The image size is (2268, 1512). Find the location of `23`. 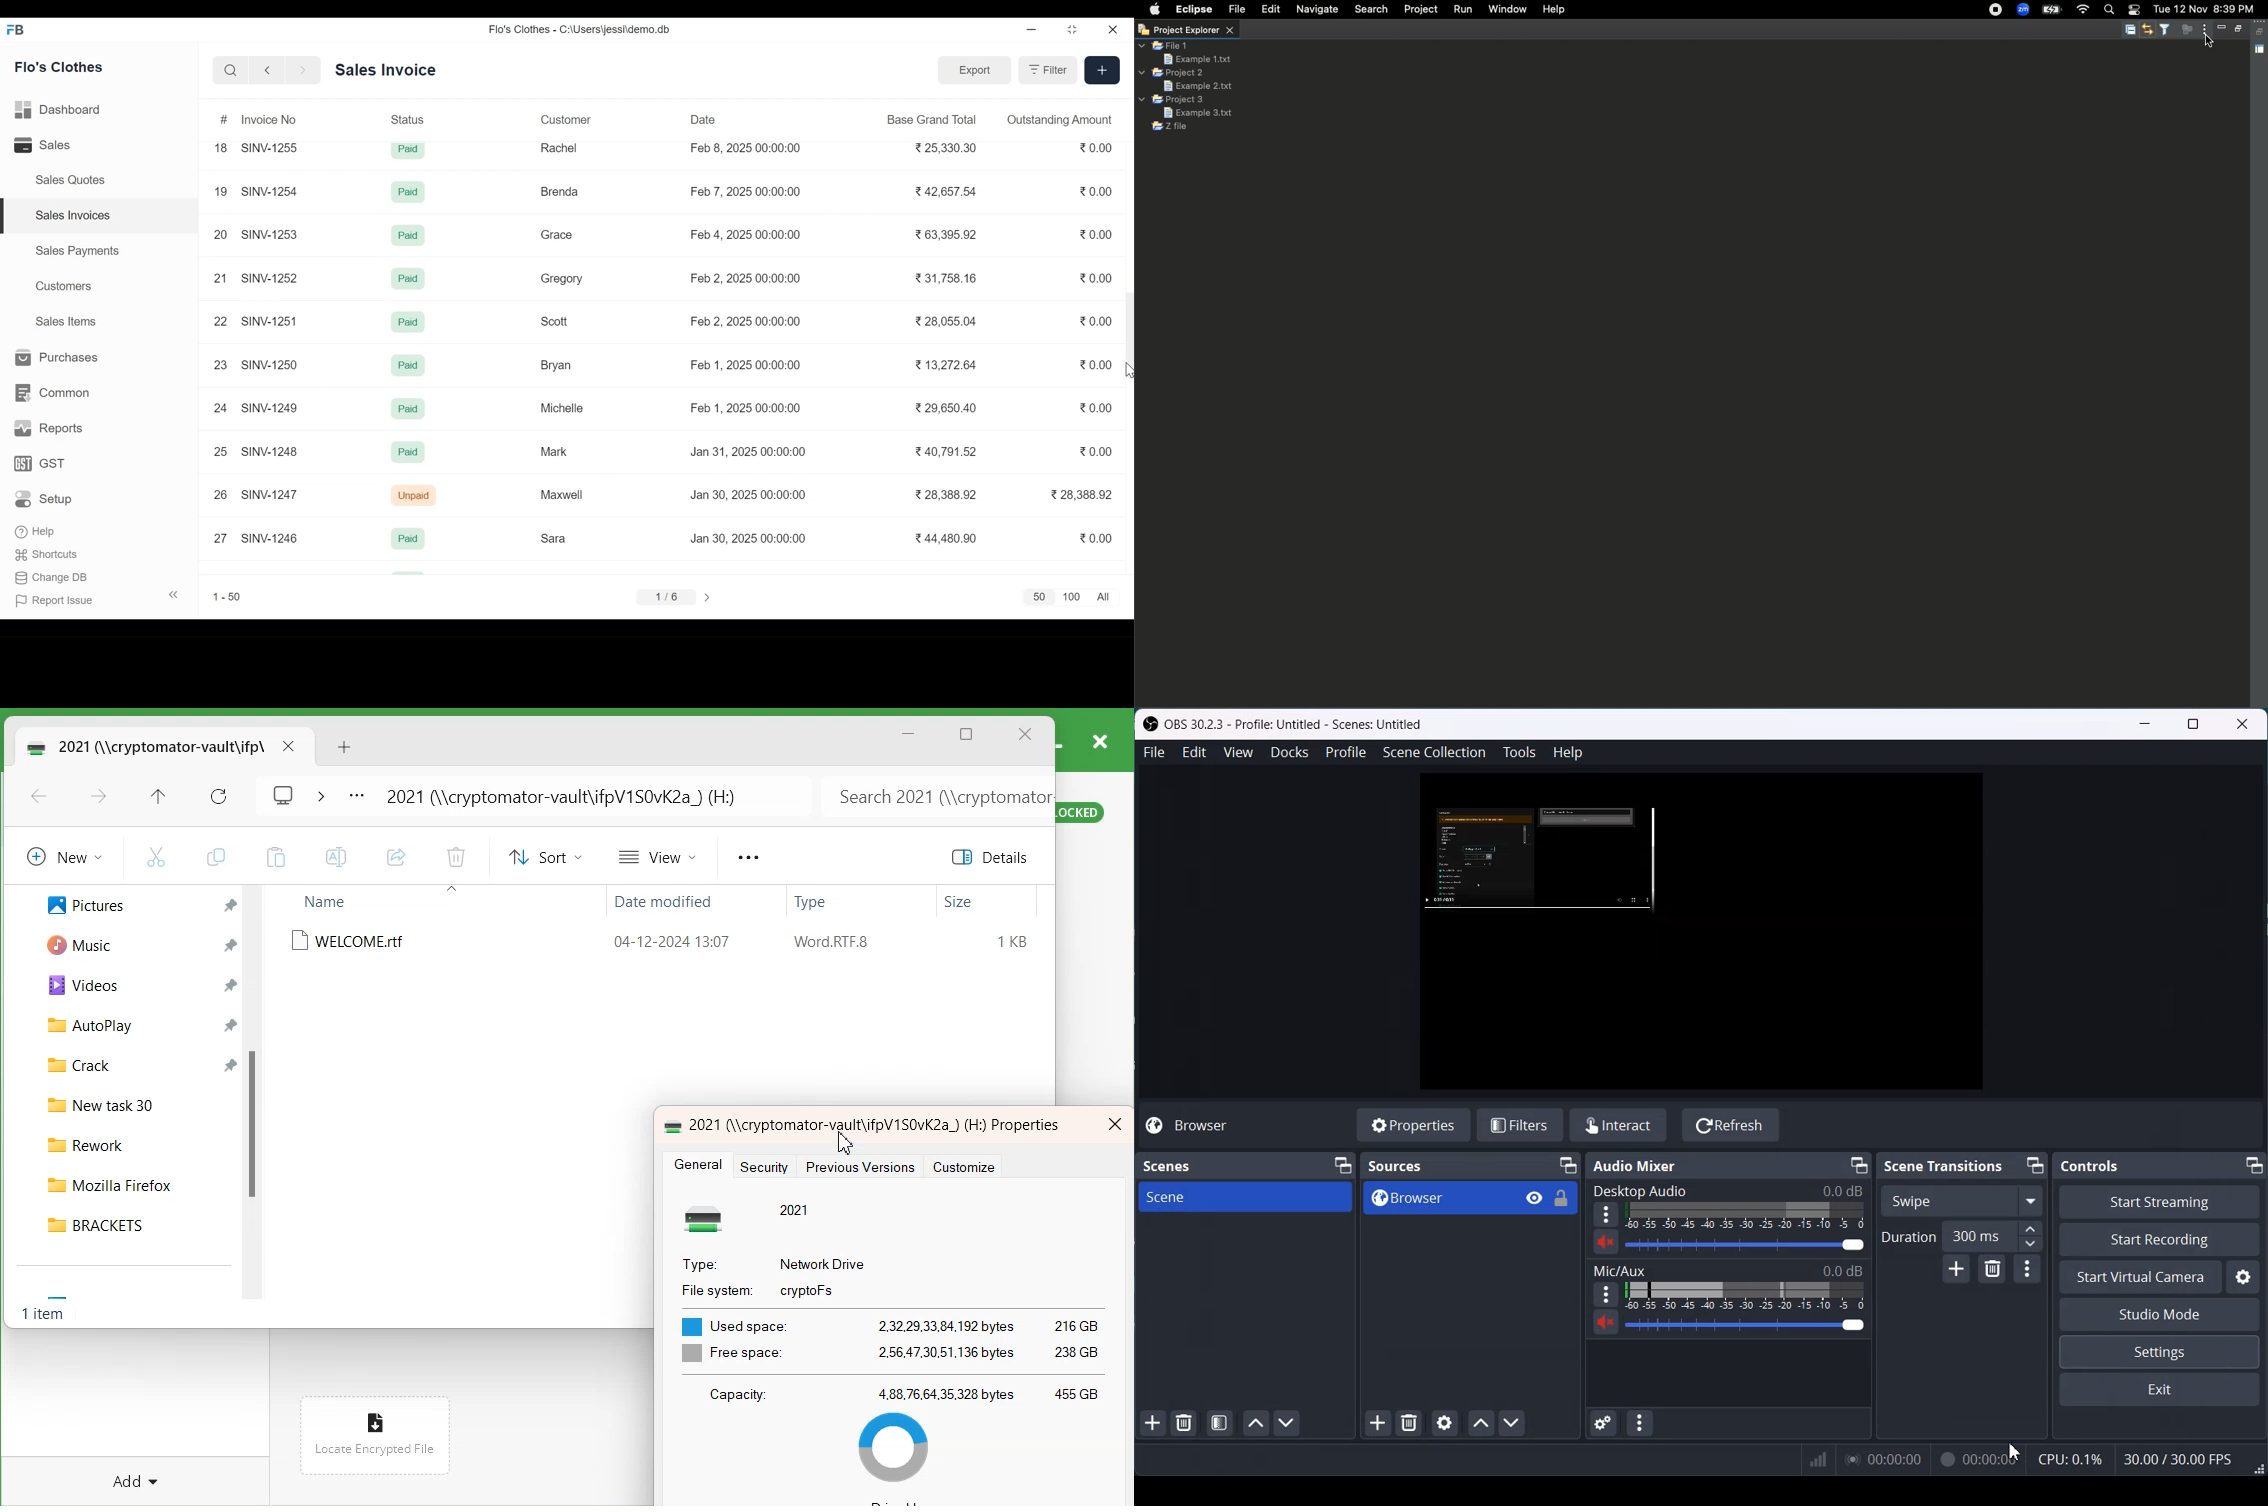

23 is located at coordinates (221, 366).